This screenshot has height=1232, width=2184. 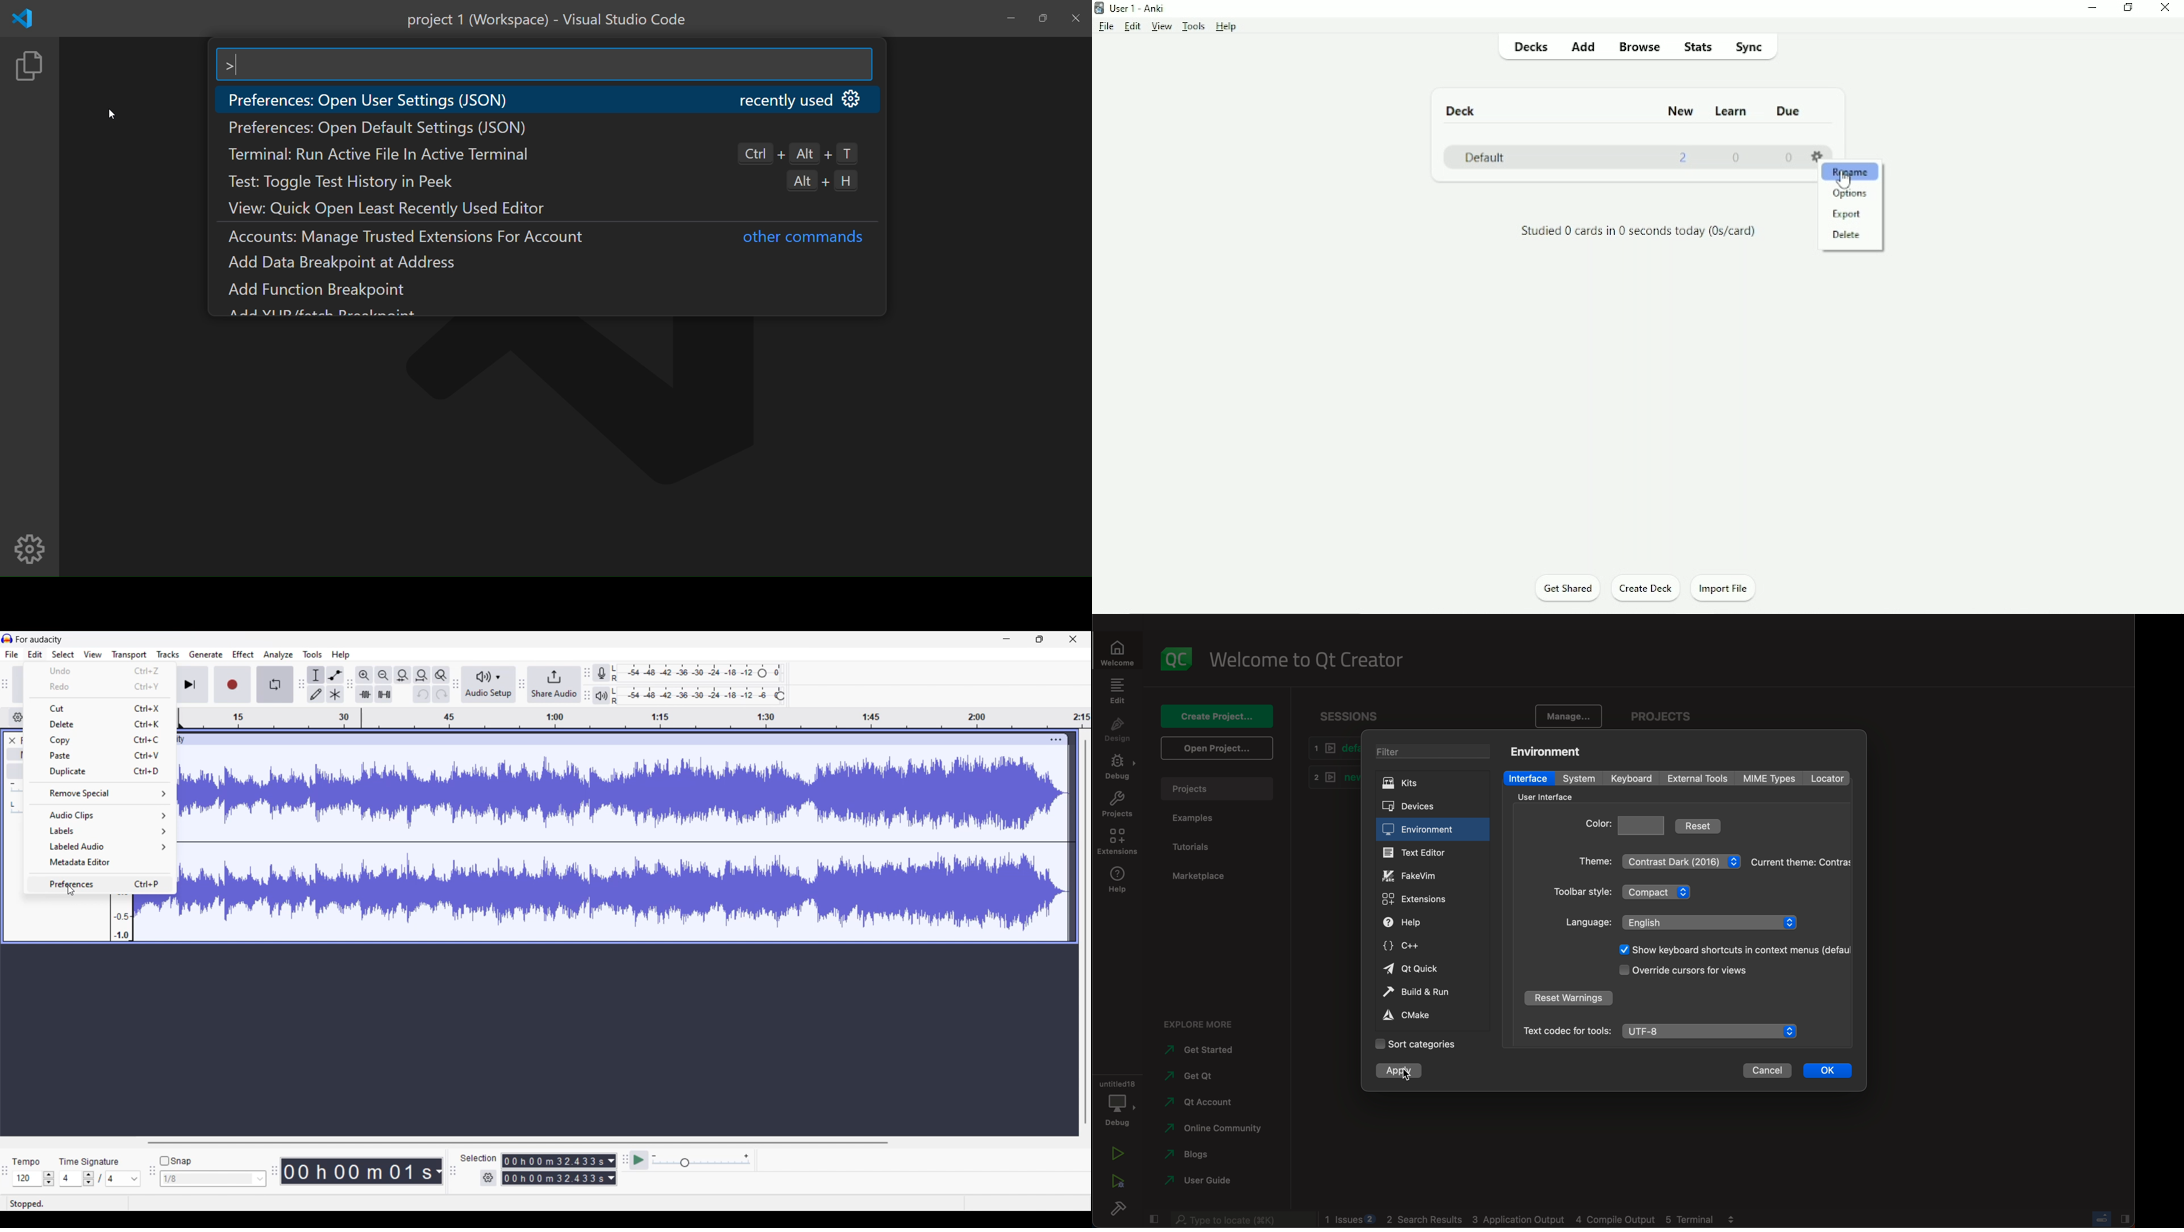 I want to click on Tools, so click(x=1193, y=26).